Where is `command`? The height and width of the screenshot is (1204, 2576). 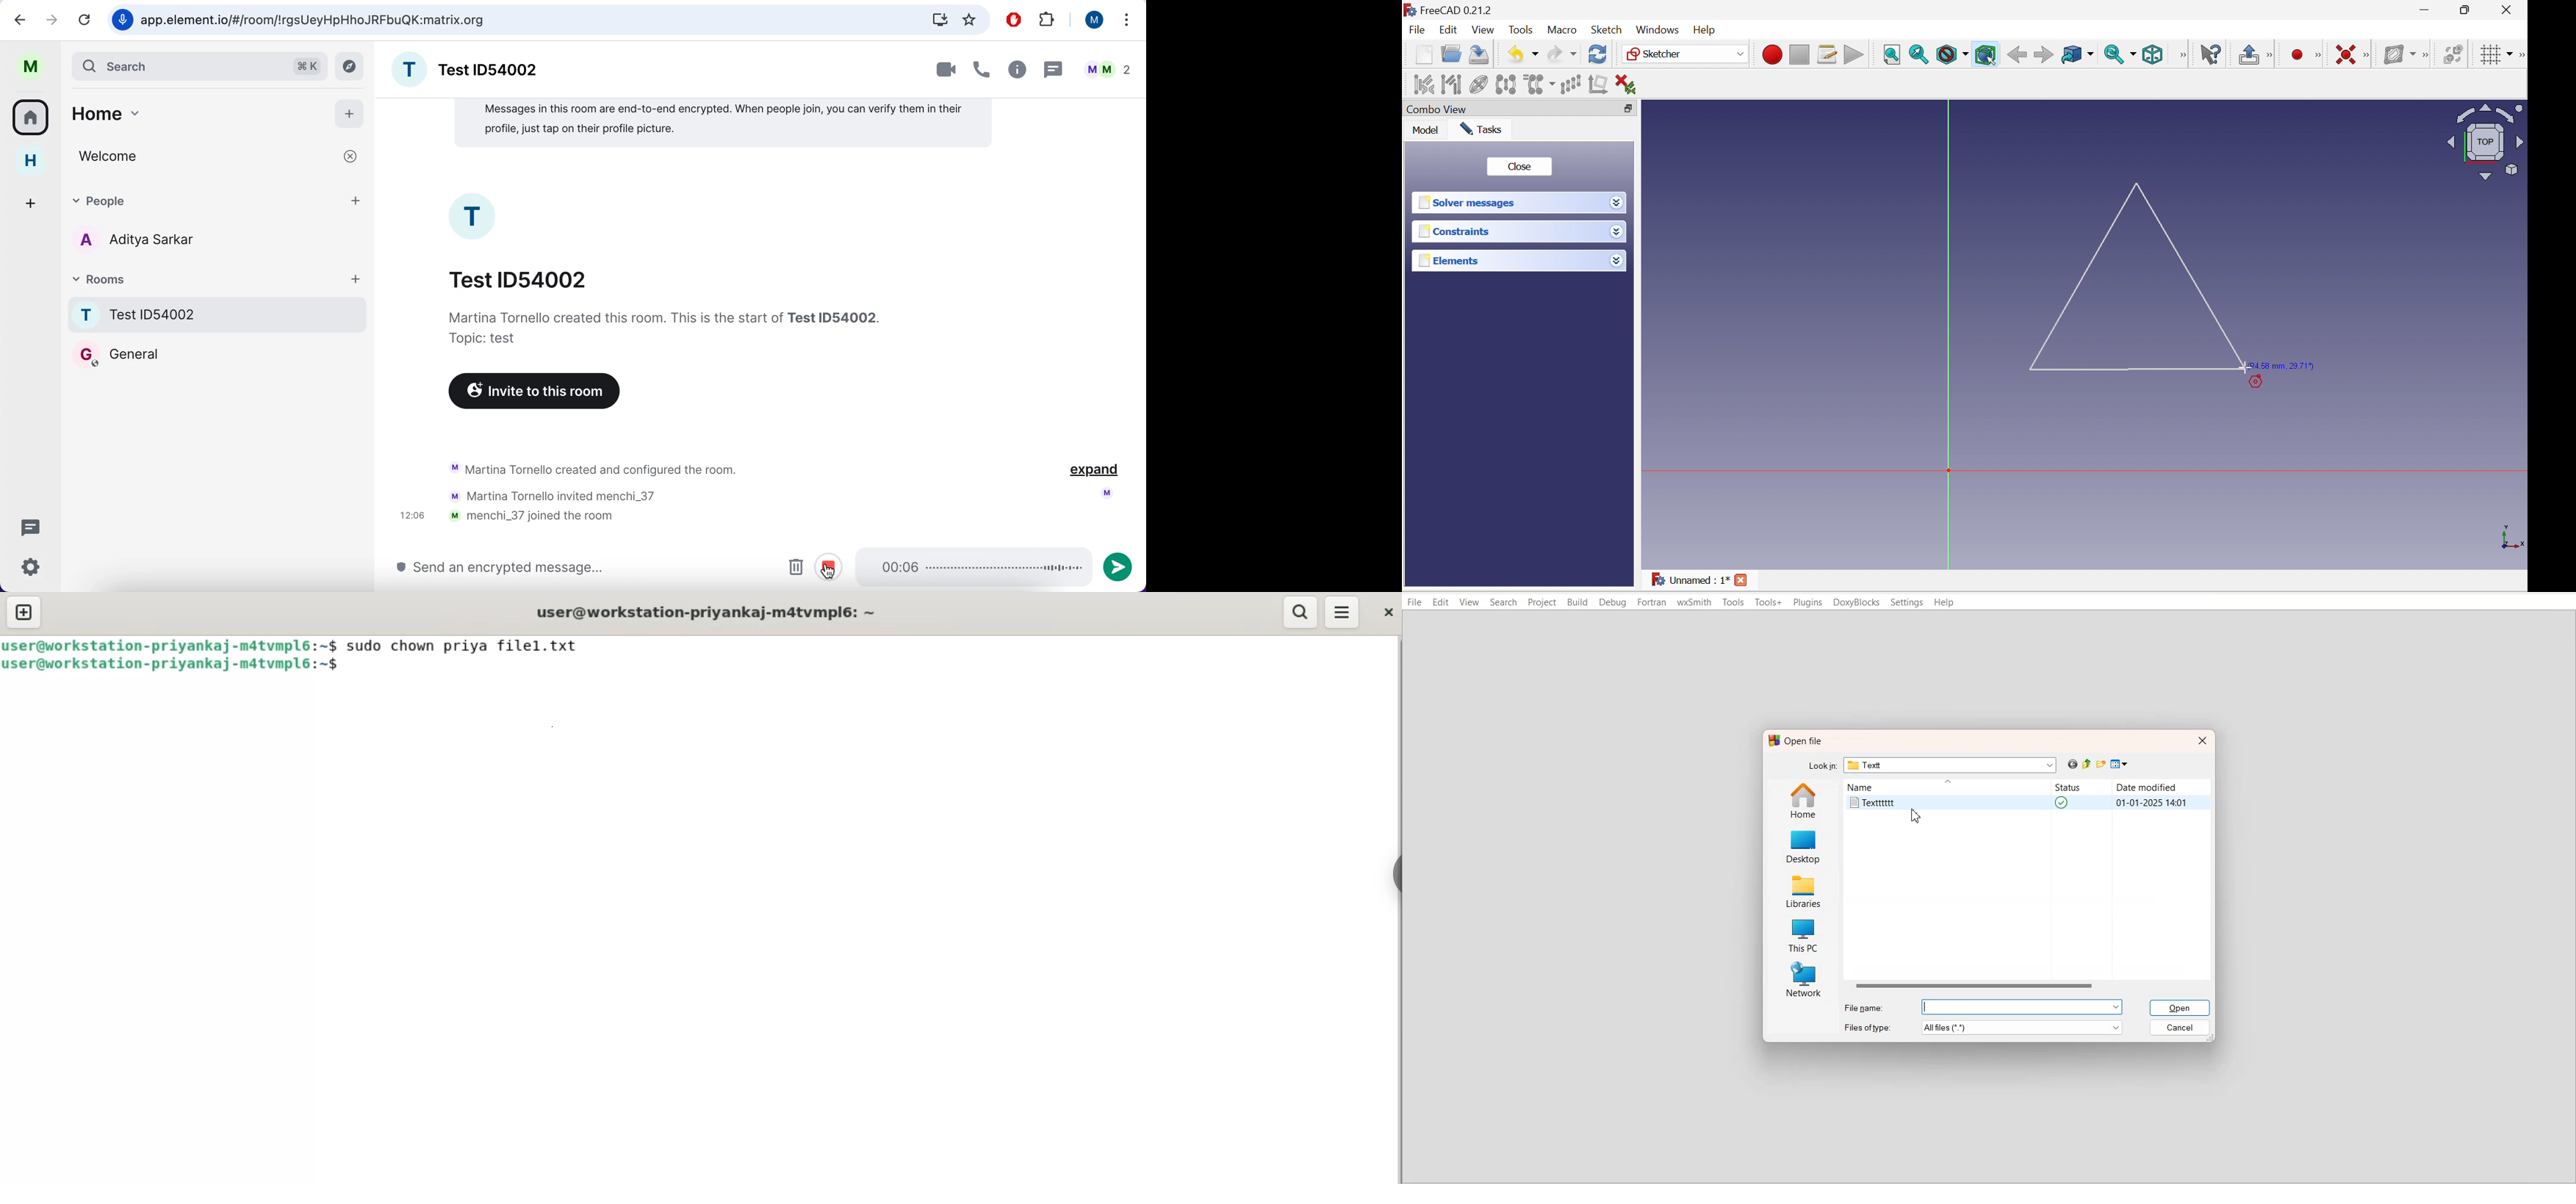
command is located at coordinates (307, 64).